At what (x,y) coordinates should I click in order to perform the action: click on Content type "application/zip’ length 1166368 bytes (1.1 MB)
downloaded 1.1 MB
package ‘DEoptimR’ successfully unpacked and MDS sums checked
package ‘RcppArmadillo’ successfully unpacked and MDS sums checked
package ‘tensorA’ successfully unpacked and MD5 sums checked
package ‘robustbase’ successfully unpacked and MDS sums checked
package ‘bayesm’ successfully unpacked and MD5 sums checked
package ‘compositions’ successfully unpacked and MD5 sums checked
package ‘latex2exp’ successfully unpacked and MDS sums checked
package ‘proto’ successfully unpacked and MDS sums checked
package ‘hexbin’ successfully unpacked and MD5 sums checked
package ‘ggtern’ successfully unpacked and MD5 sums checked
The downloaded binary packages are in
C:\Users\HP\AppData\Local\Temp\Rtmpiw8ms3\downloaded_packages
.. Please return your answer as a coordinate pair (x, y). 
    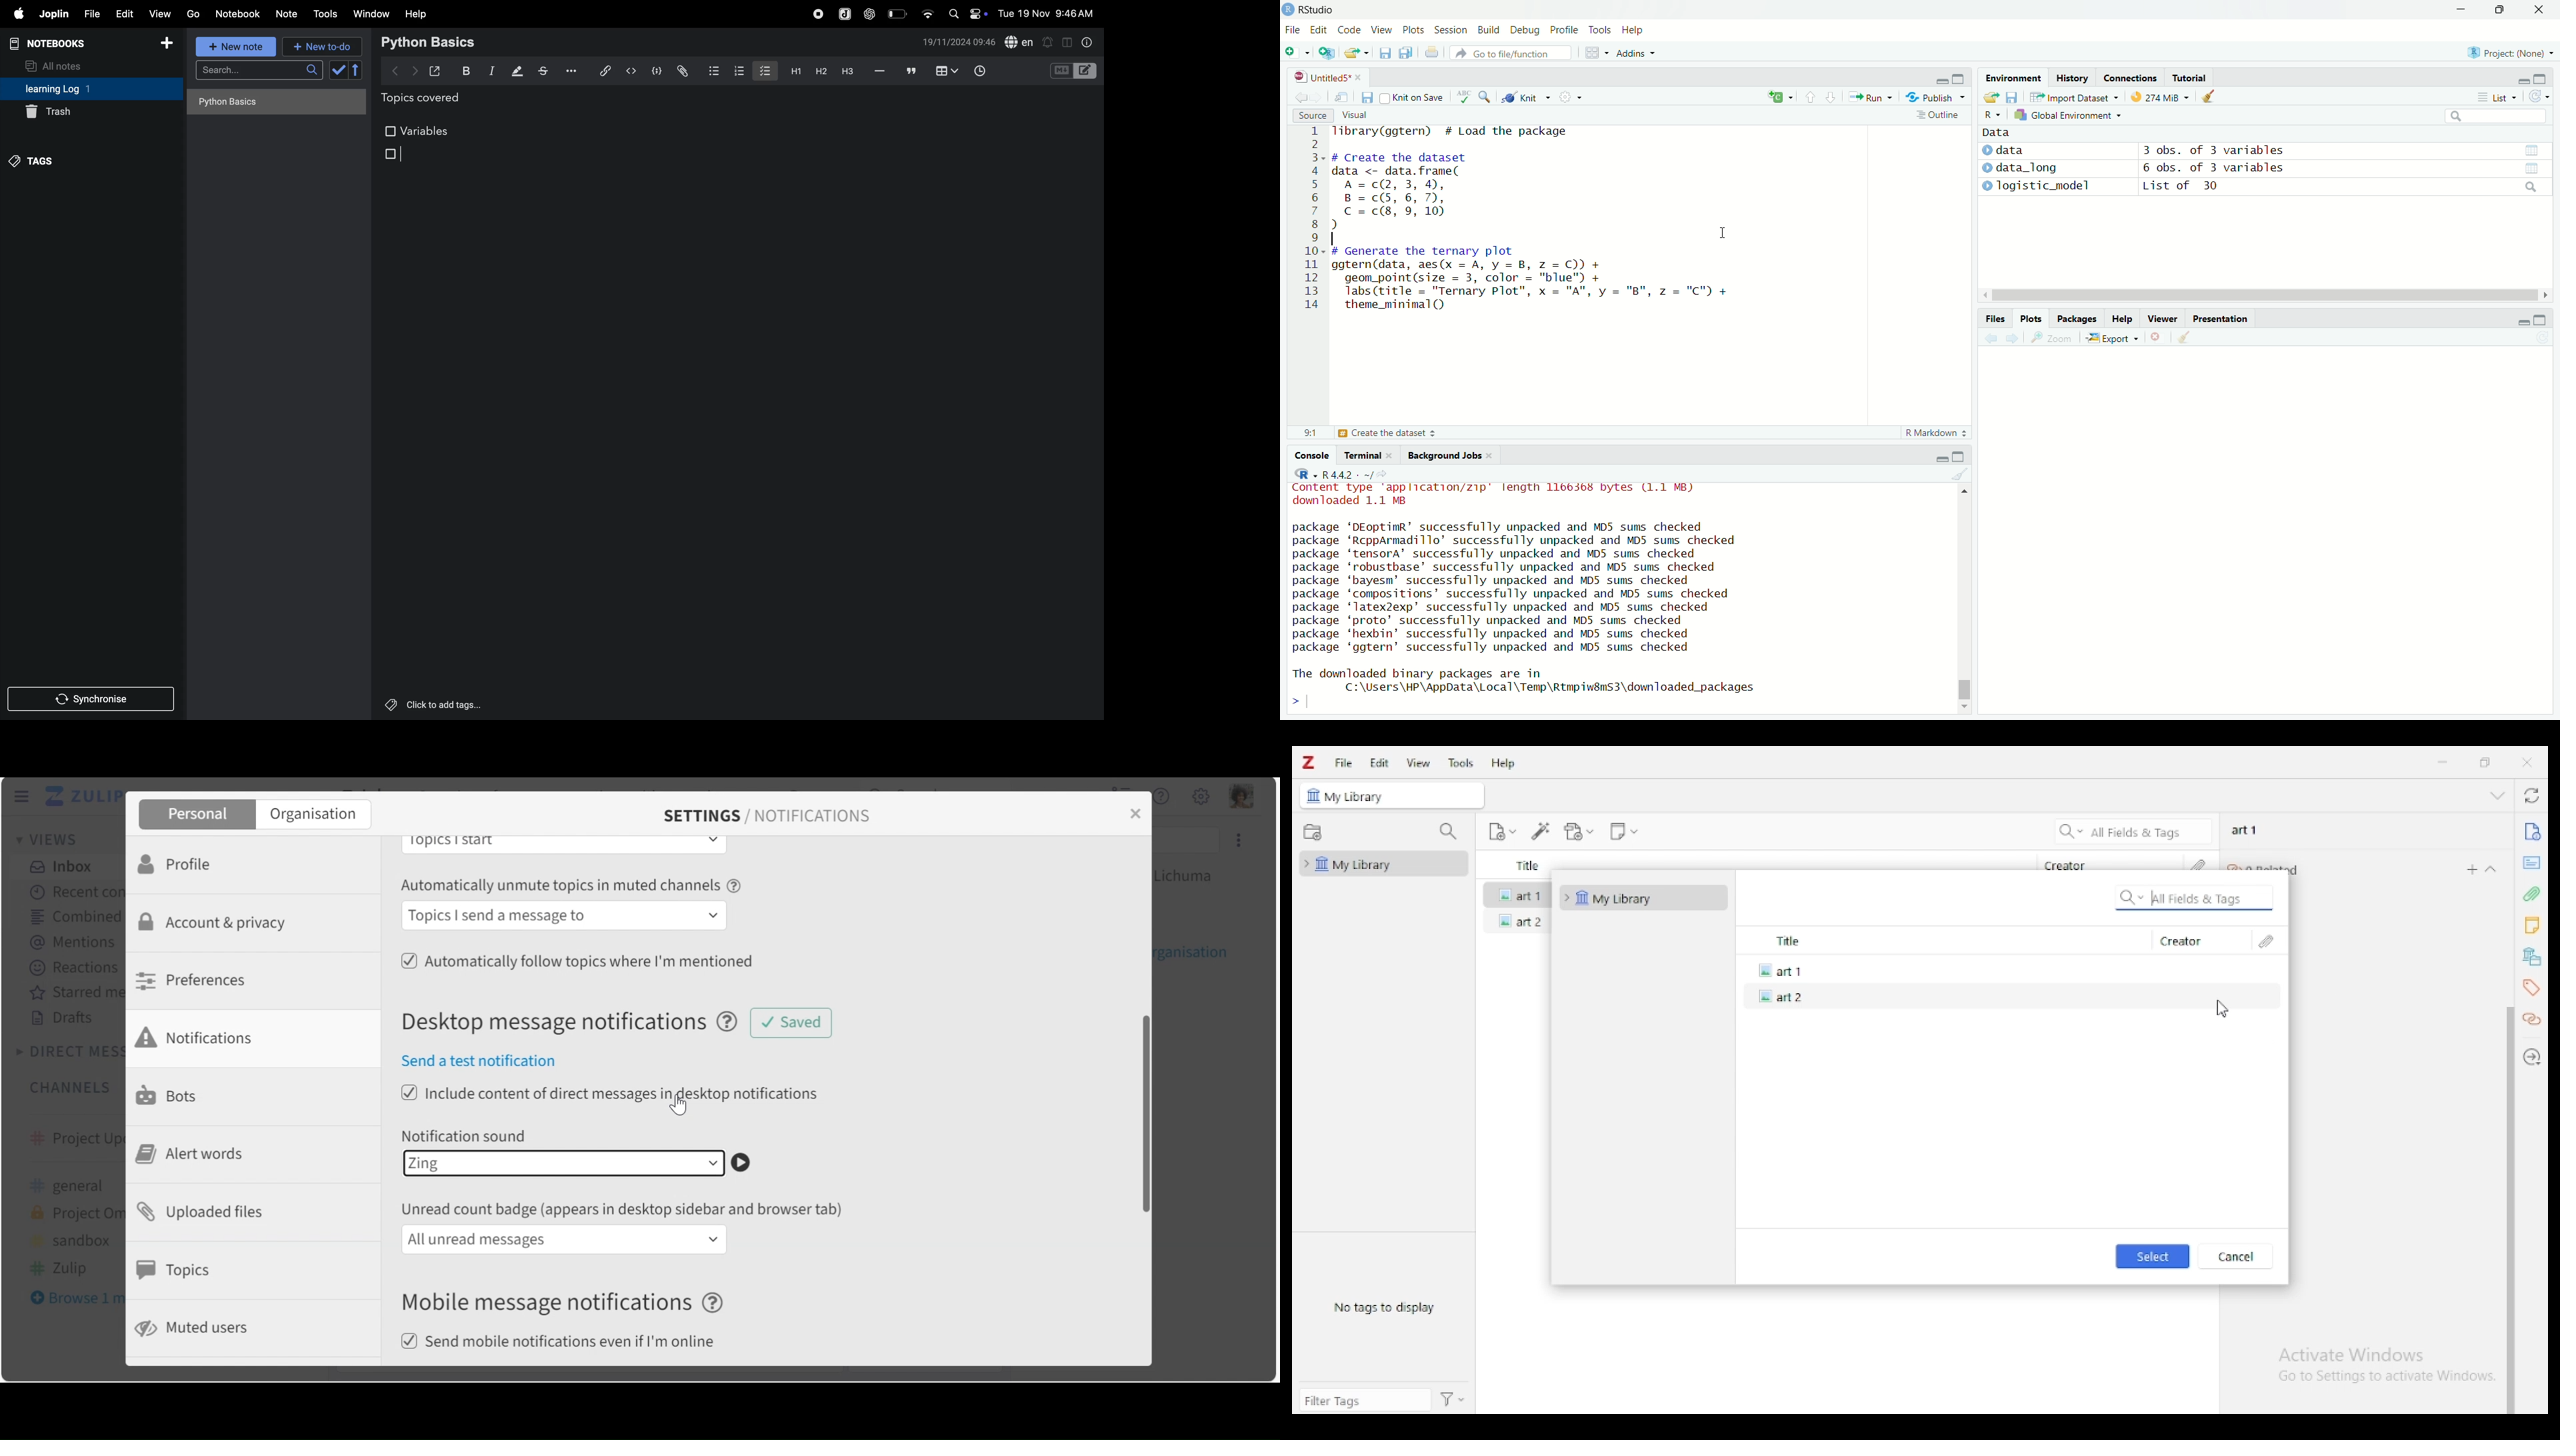
    Looking at the image, I should click on (1536, 593).